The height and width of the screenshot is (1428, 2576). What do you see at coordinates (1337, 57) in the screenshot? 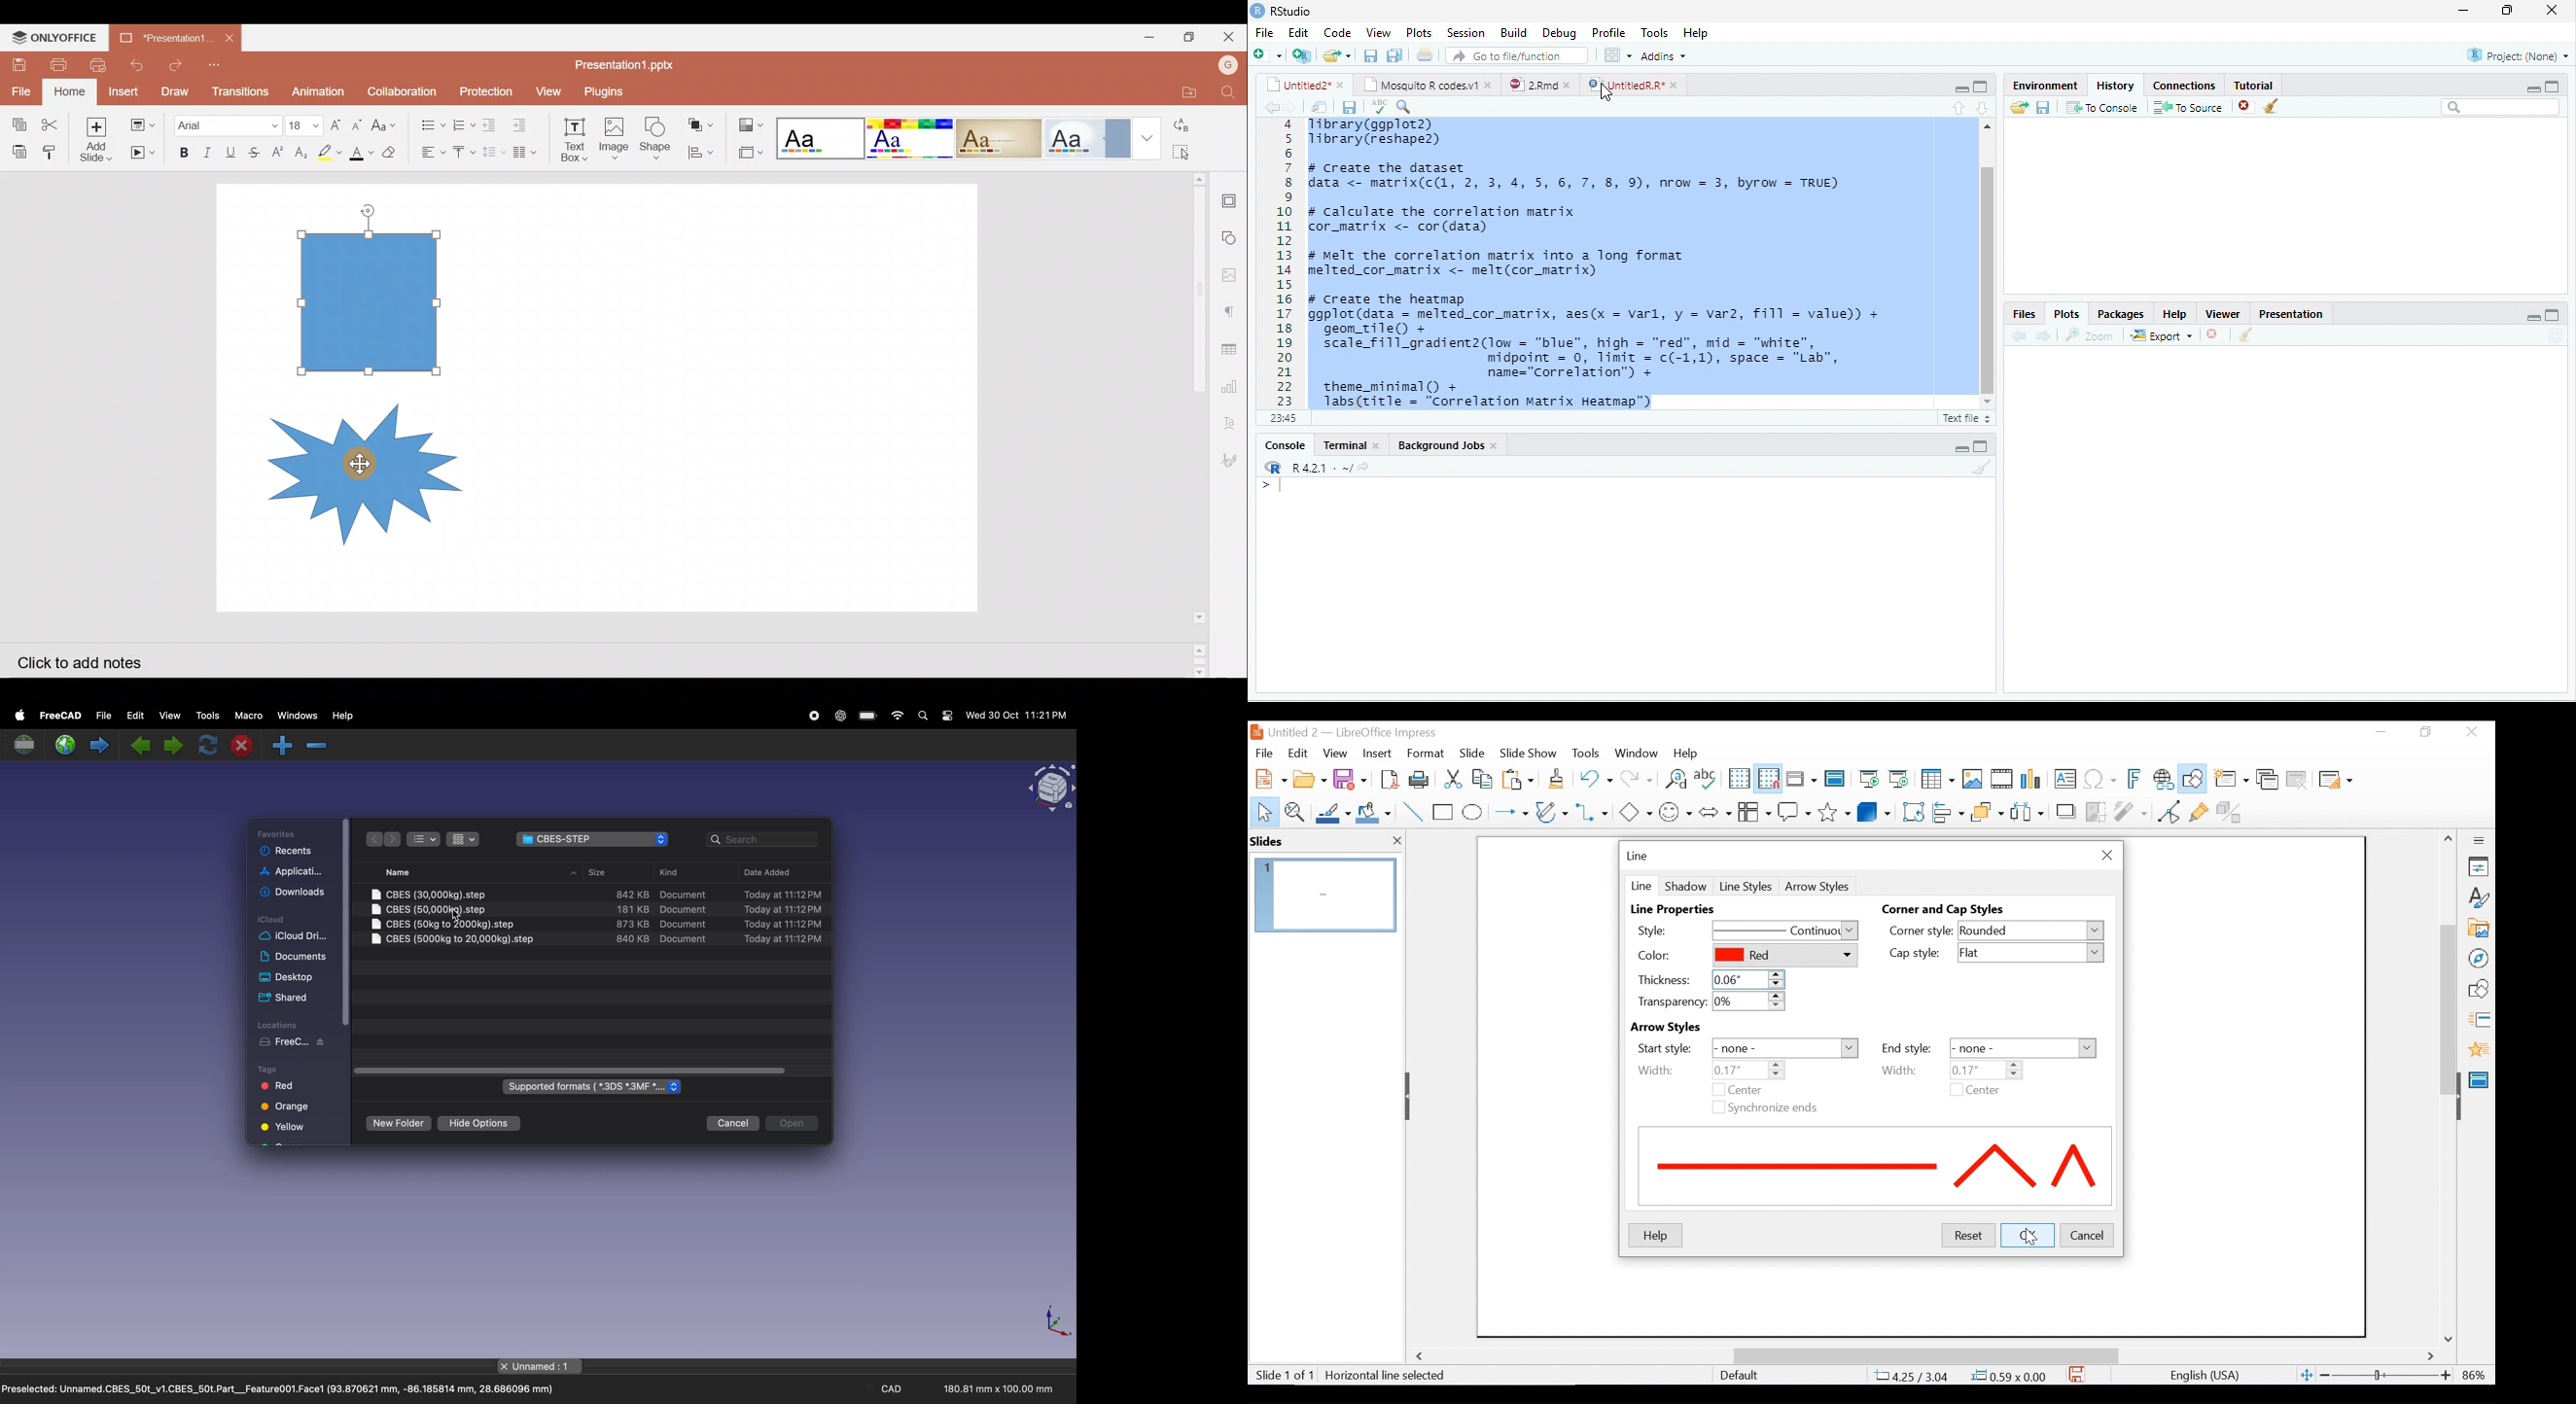
I see `end file` at bounding box center [1337, 57].